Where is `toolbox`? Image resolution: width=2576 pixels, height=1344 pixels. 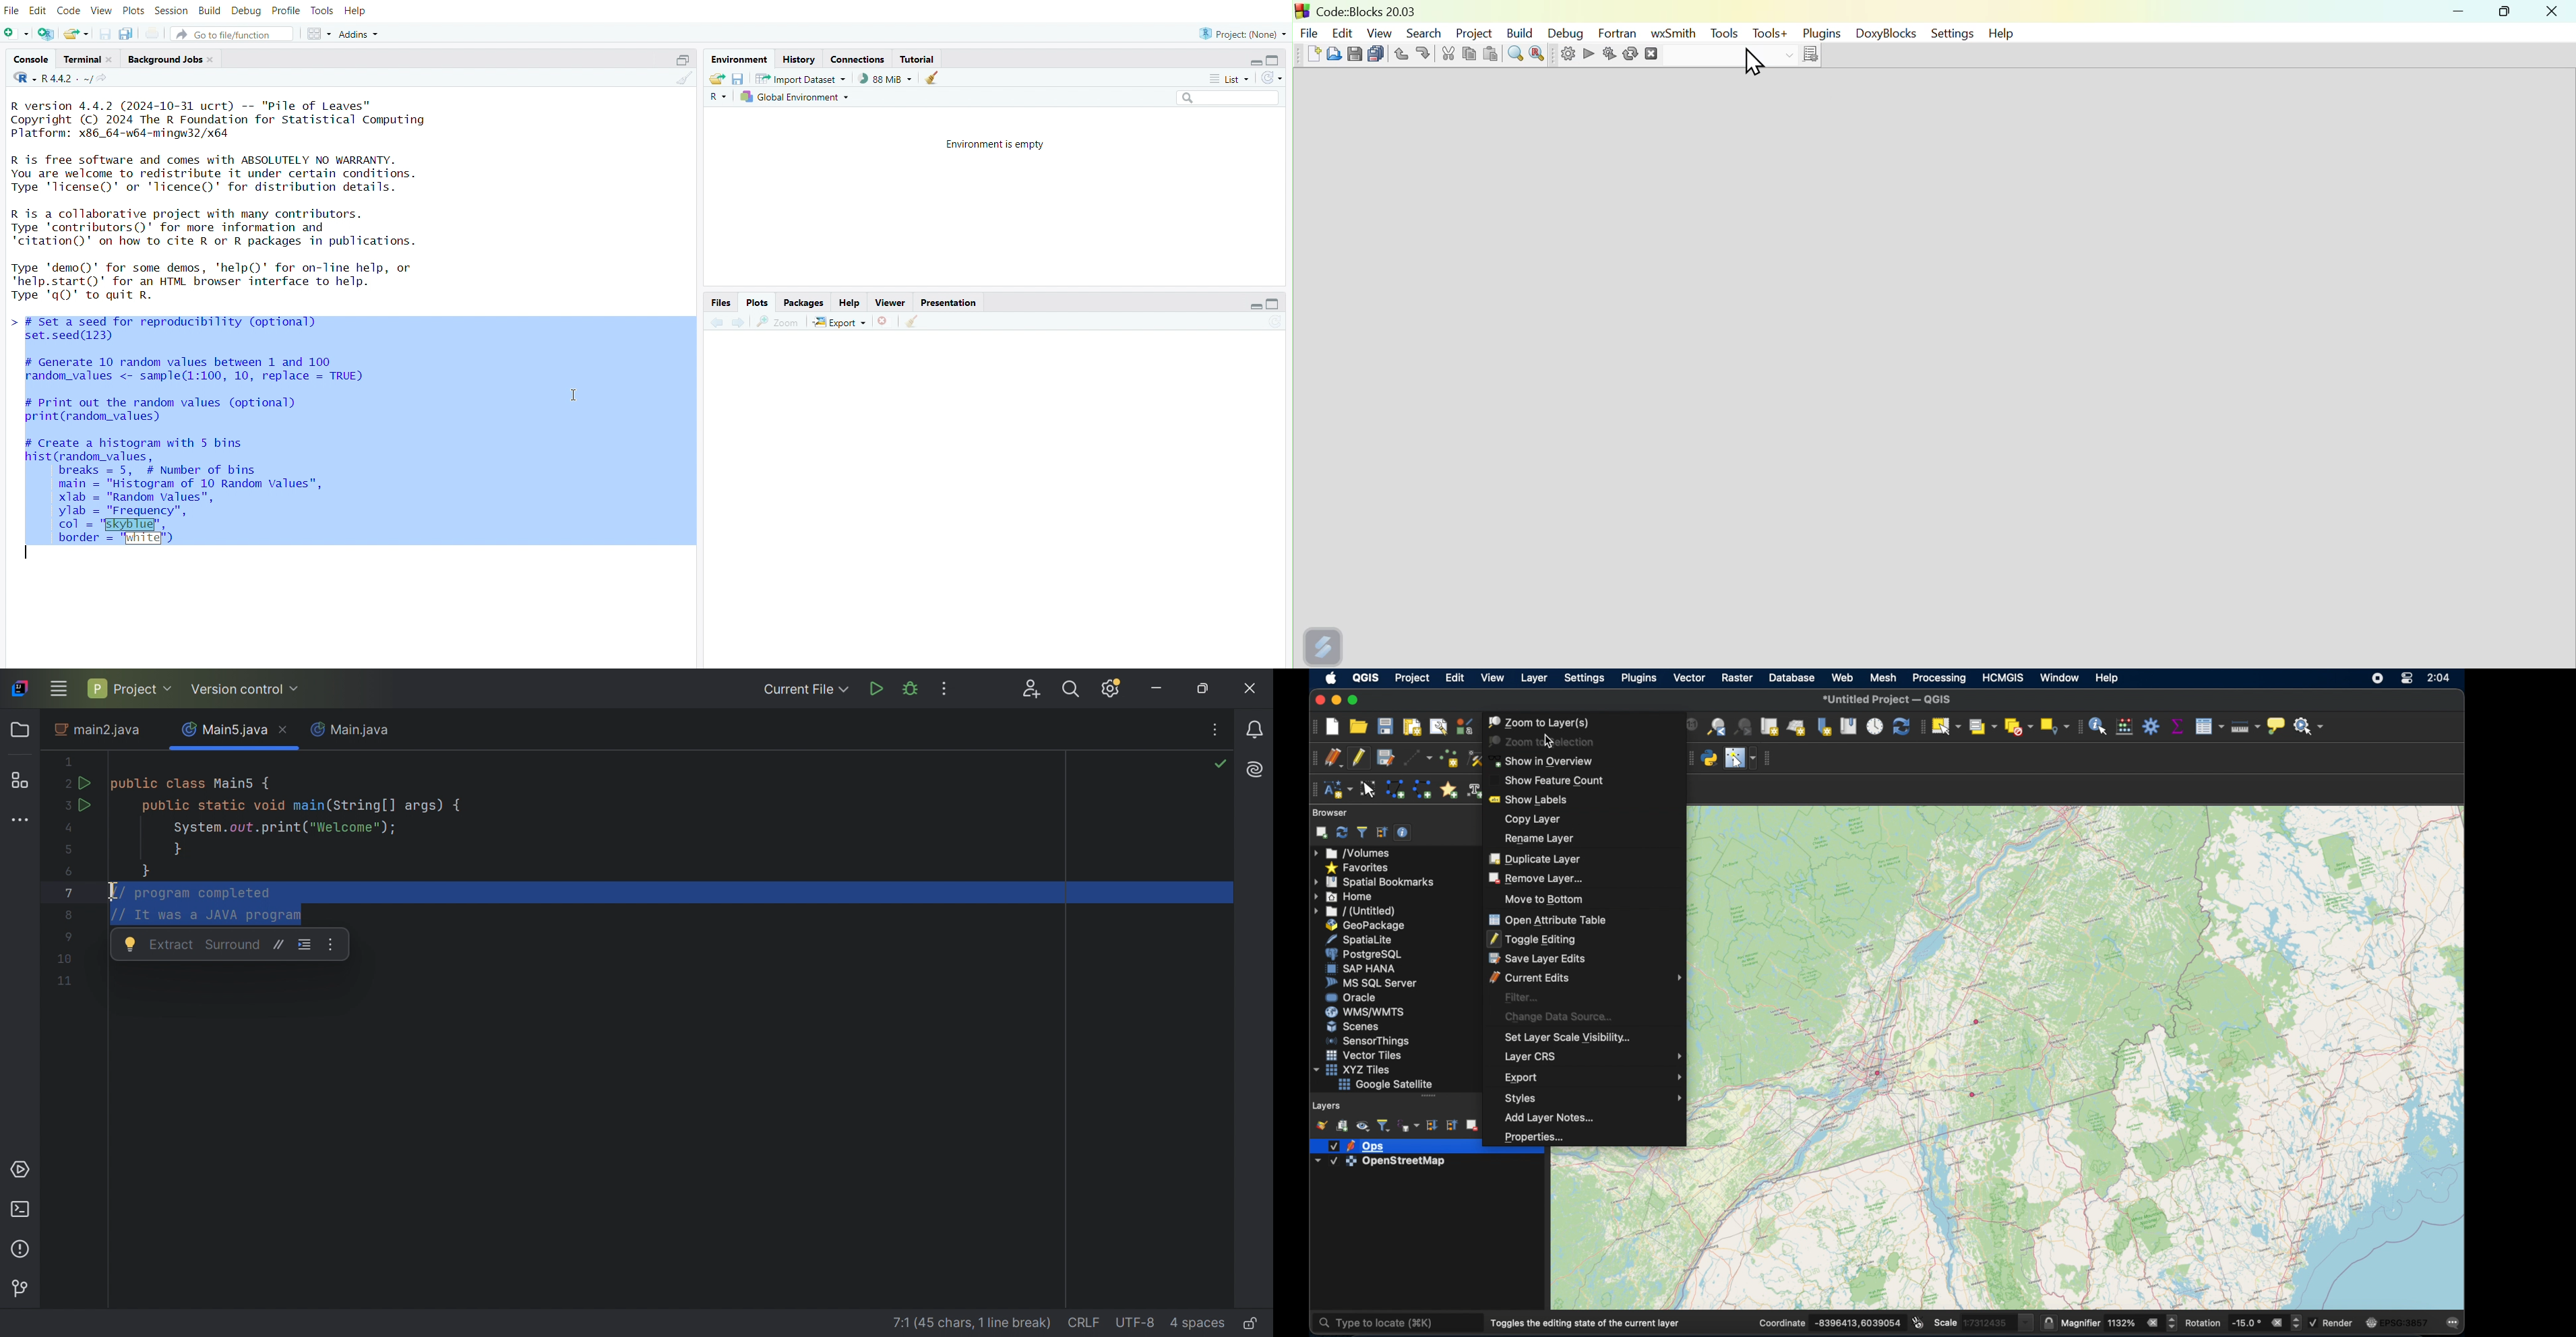 toolbox is located at coordinates (2153, 727).